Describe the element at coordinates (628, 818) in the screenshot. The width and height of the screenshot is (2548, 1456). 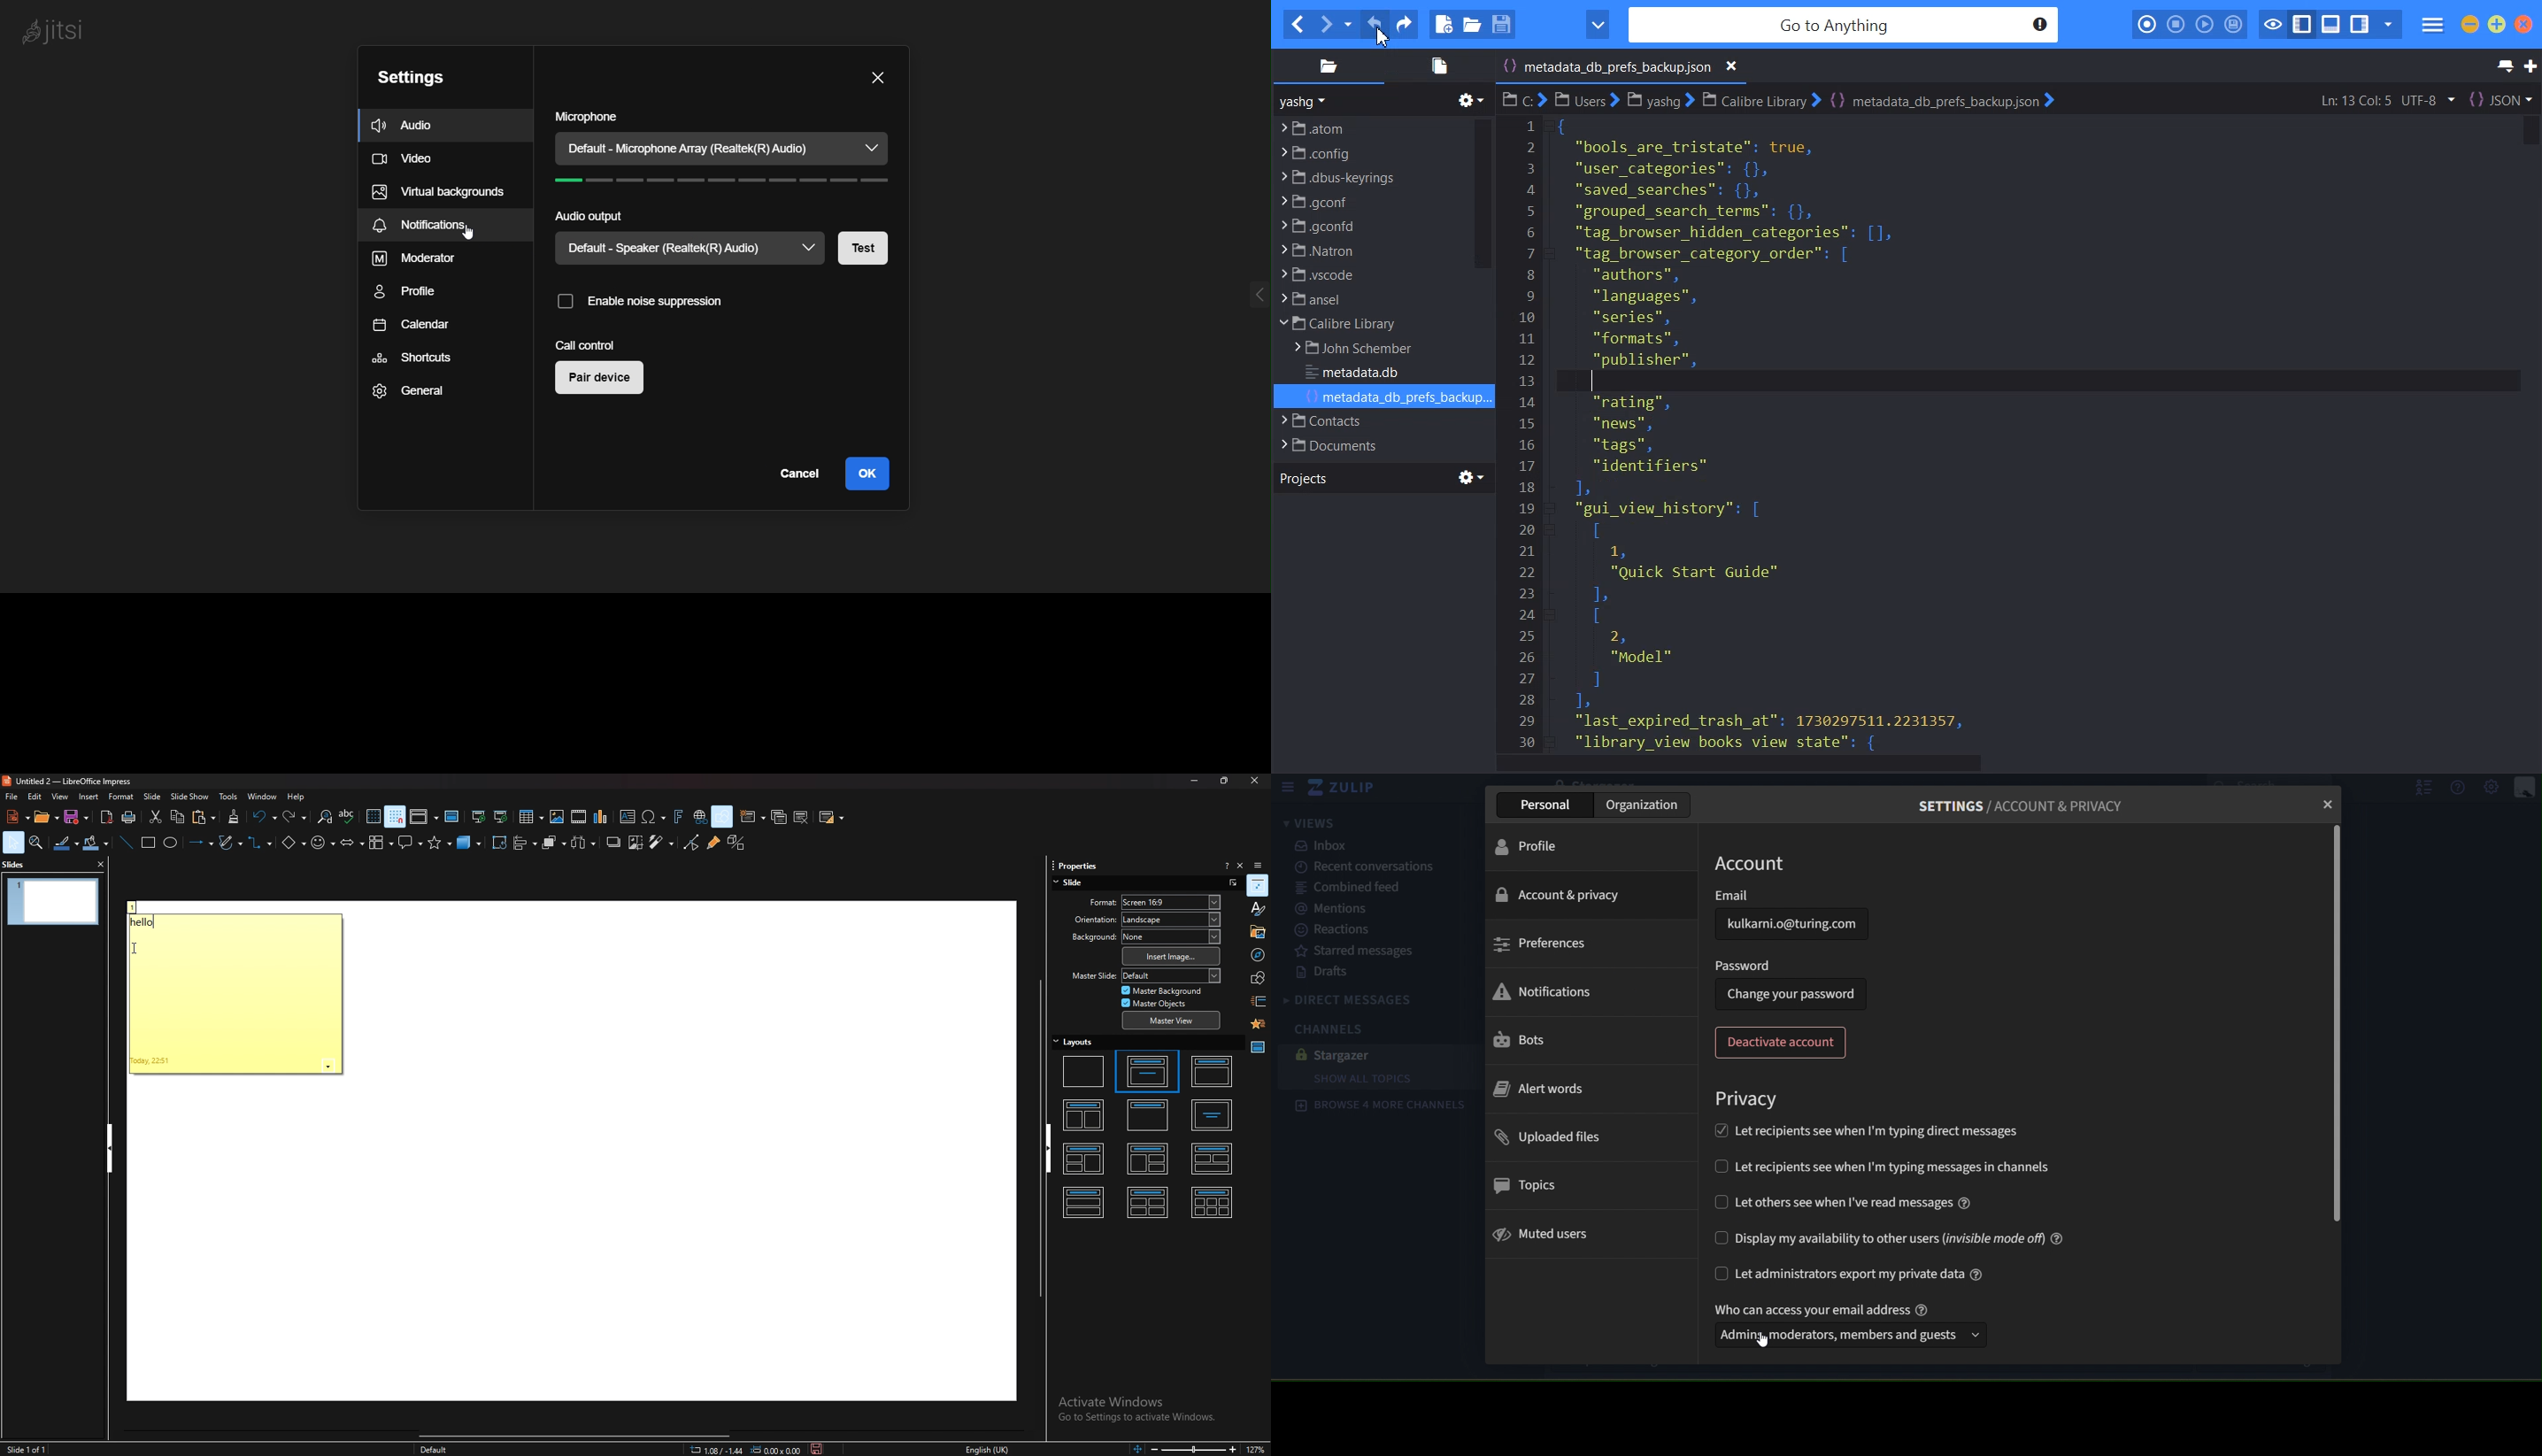
I see `insert text box` at that location.